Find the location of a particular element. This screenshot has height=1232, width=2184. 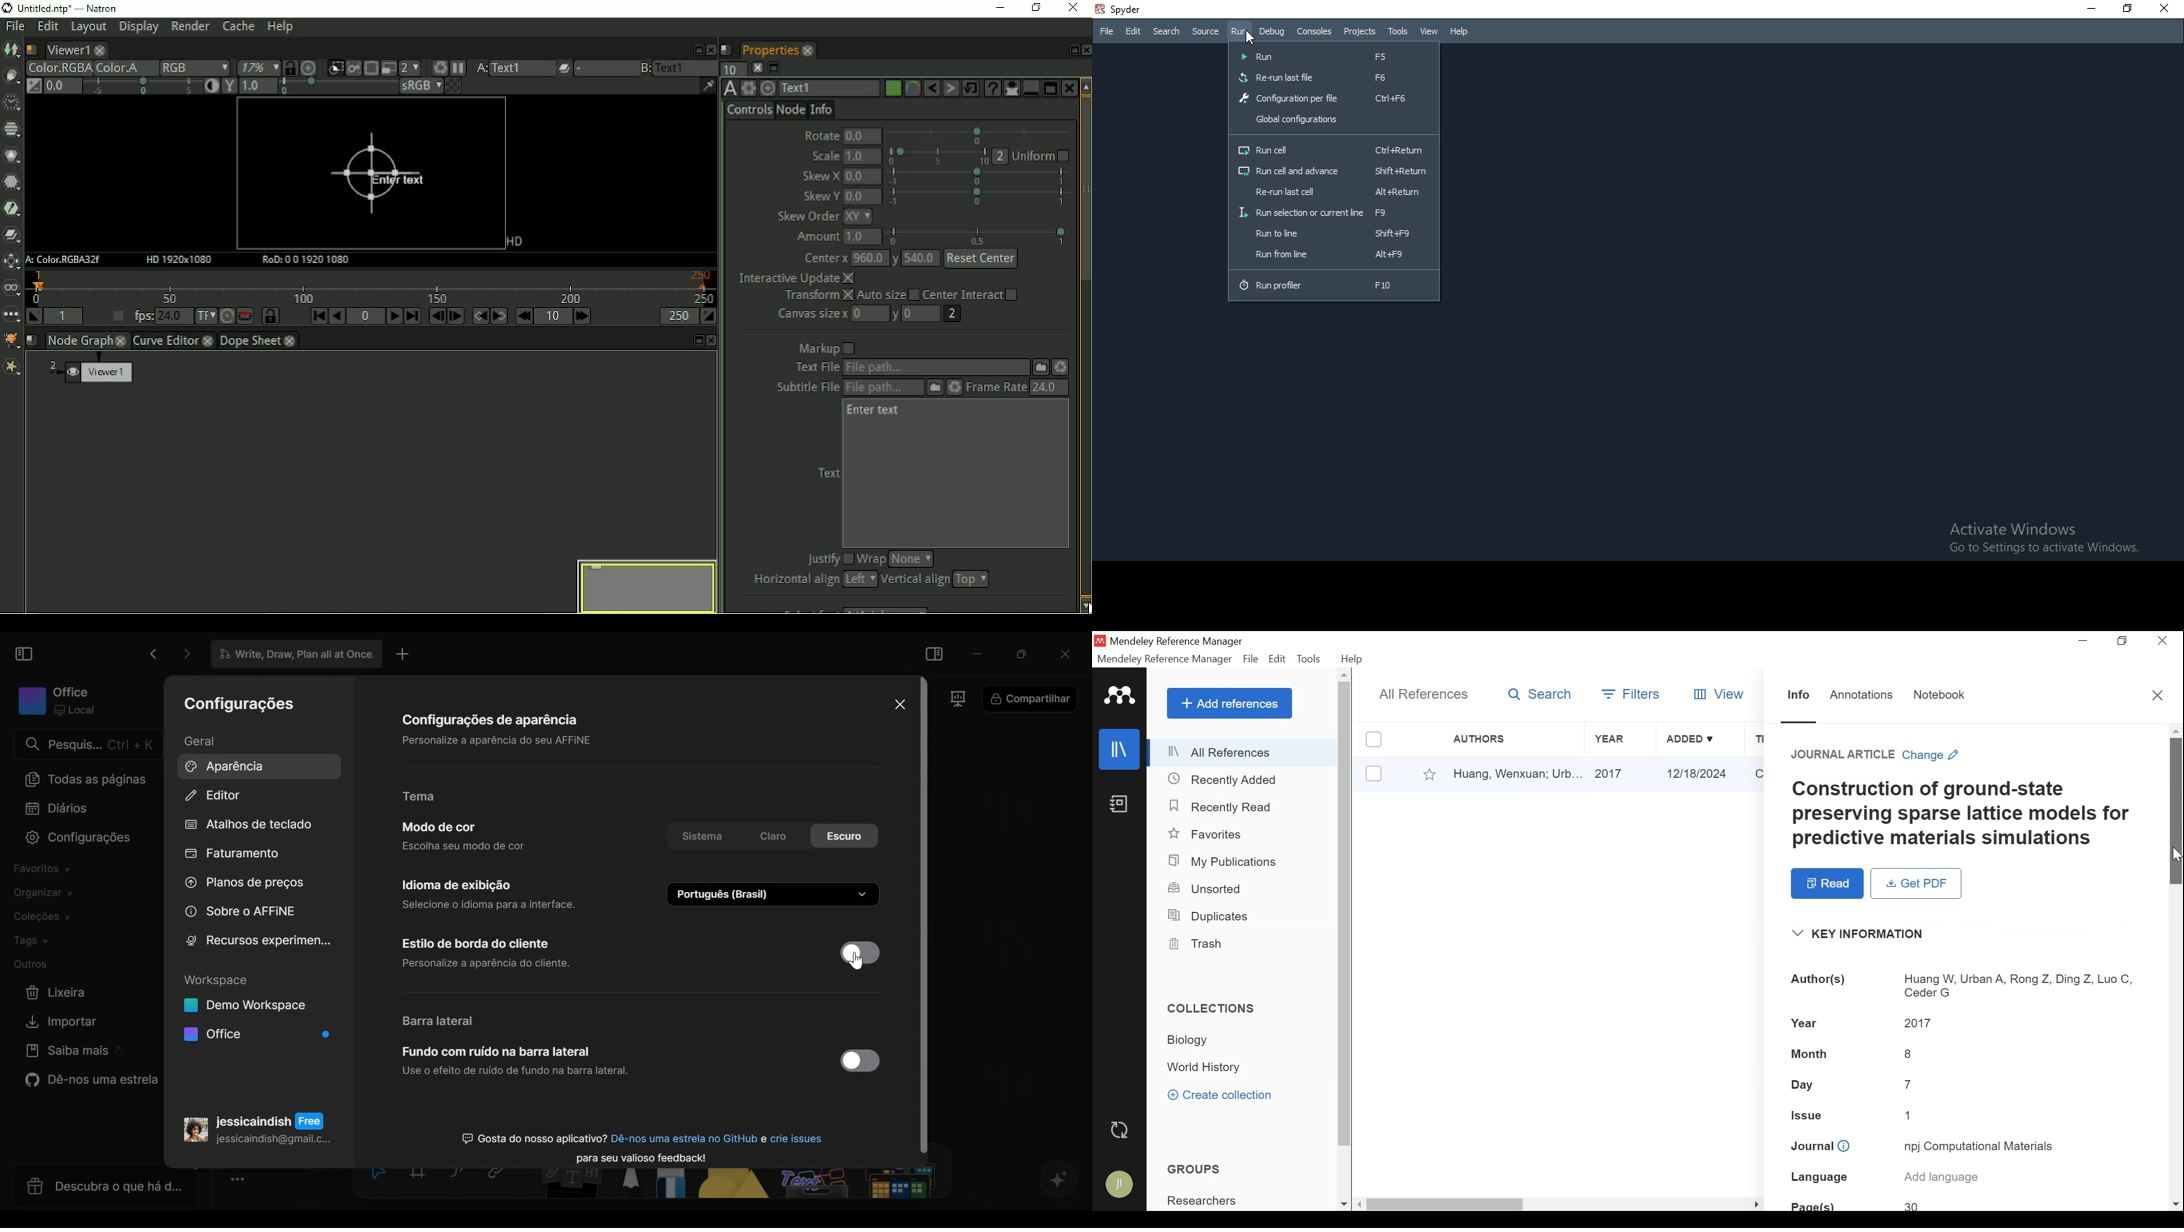

cursor is located at coordinates (1250, 38).